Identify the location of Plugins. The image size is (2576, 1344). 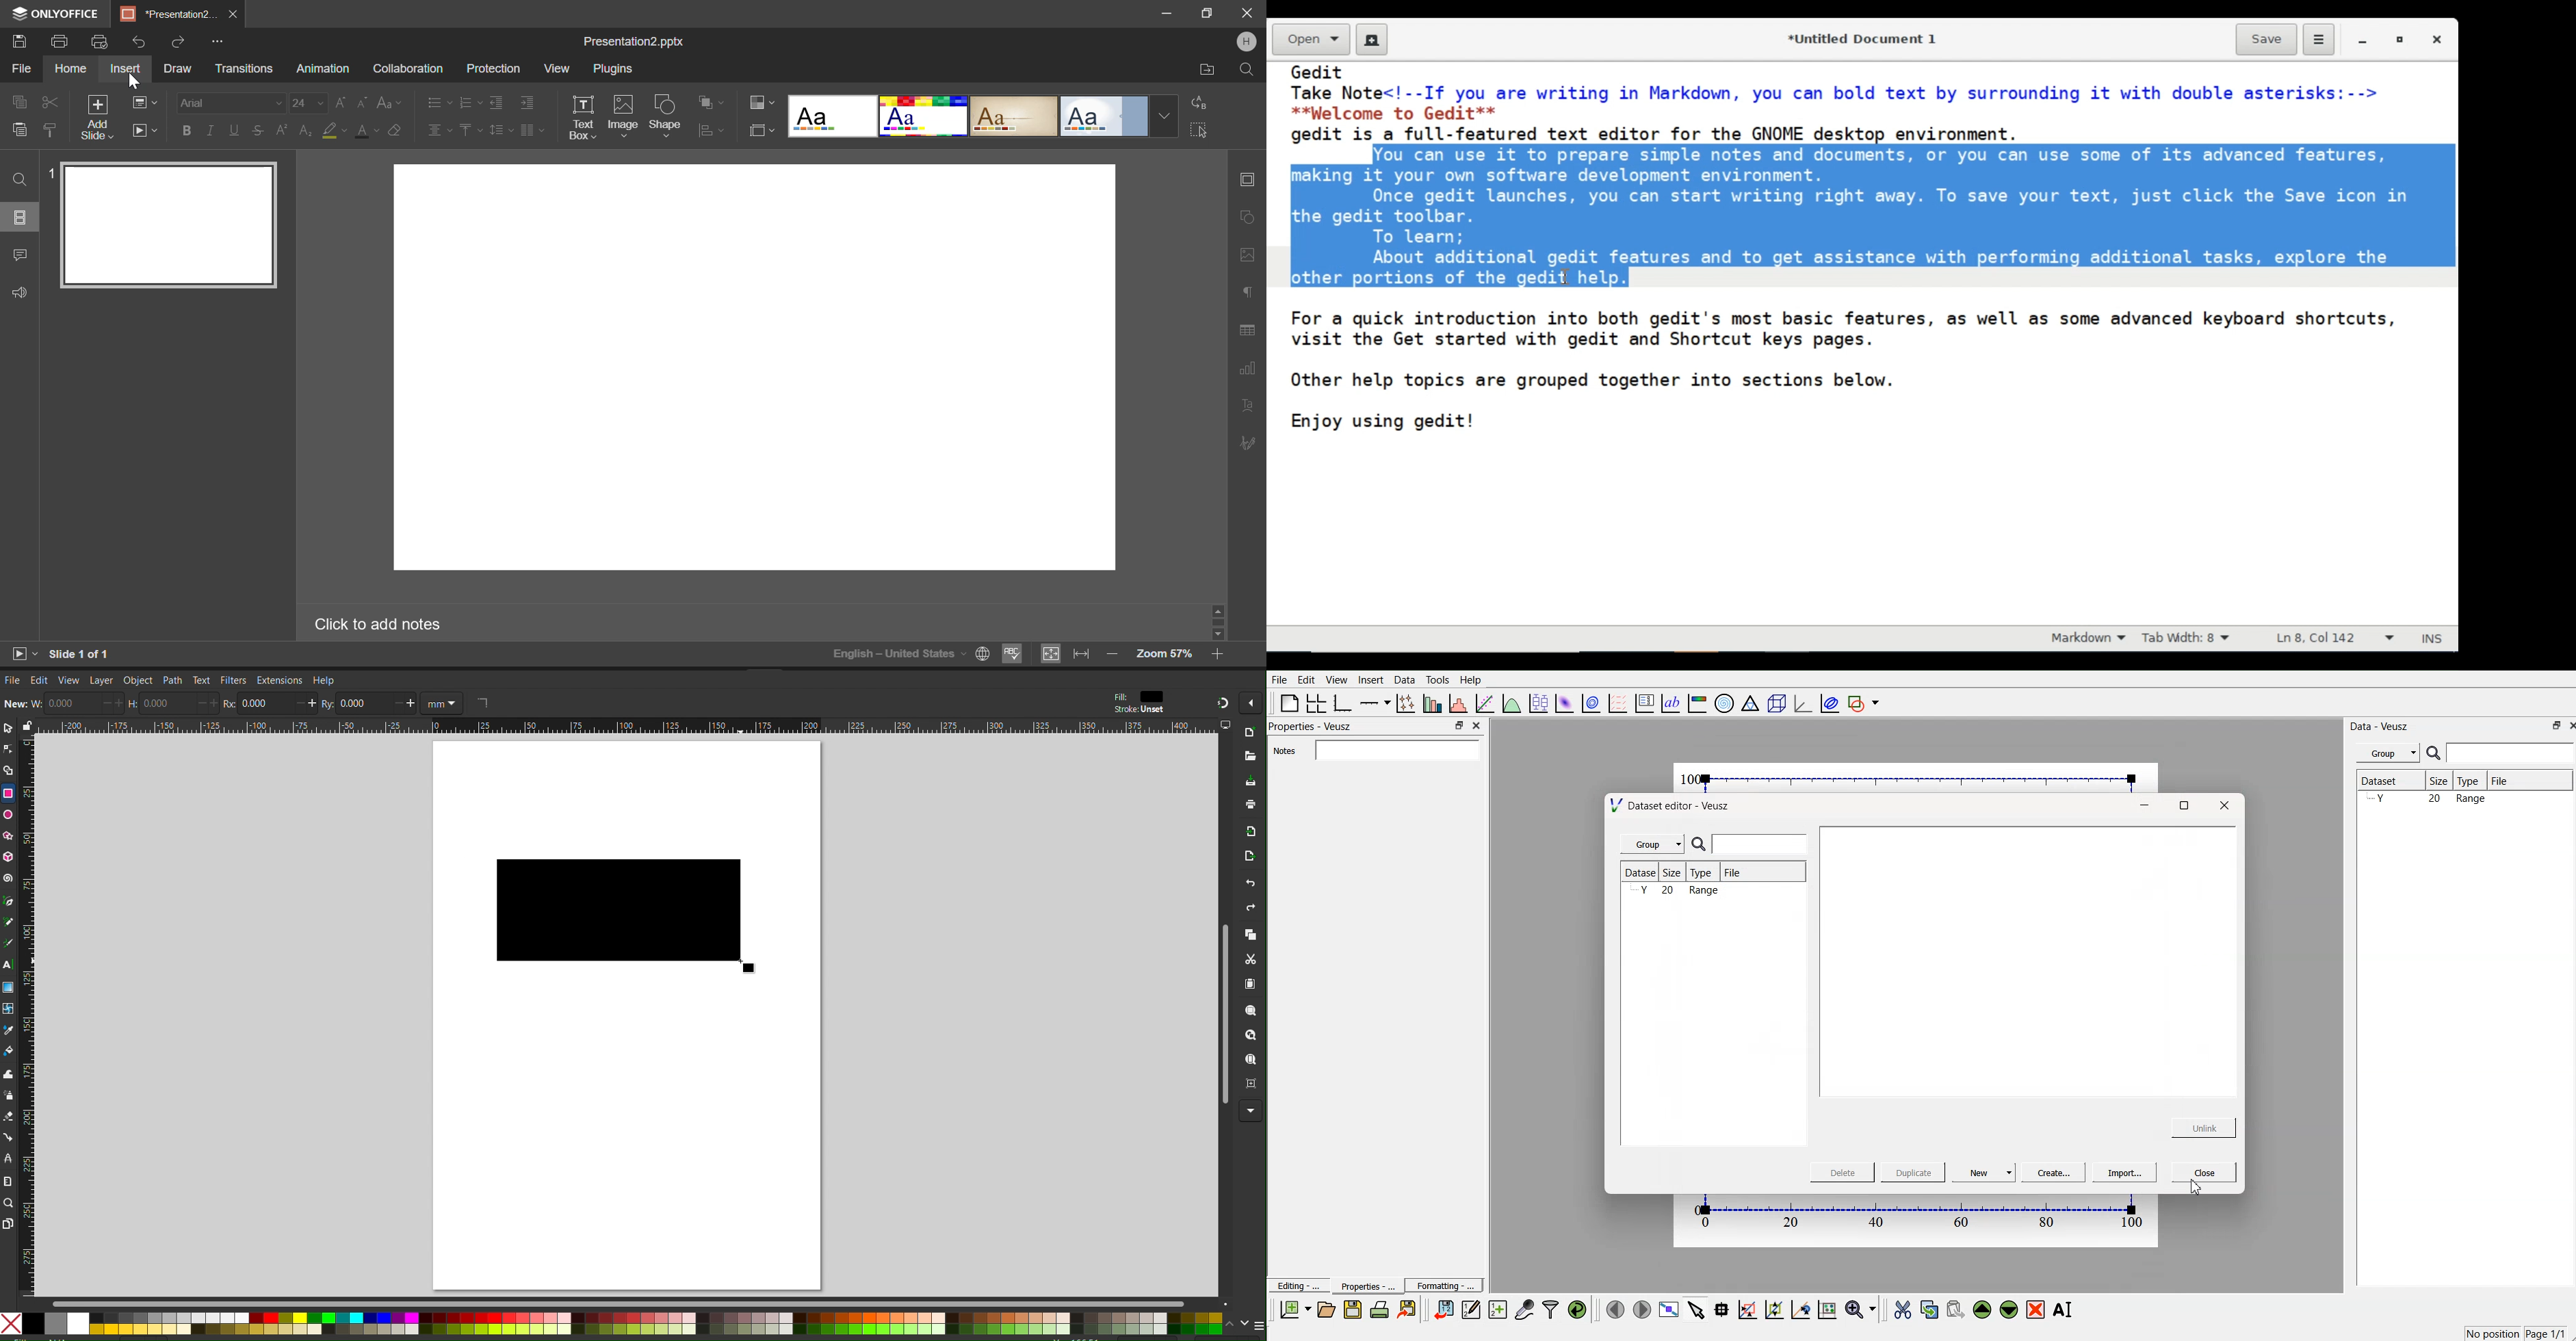
(612, 70).